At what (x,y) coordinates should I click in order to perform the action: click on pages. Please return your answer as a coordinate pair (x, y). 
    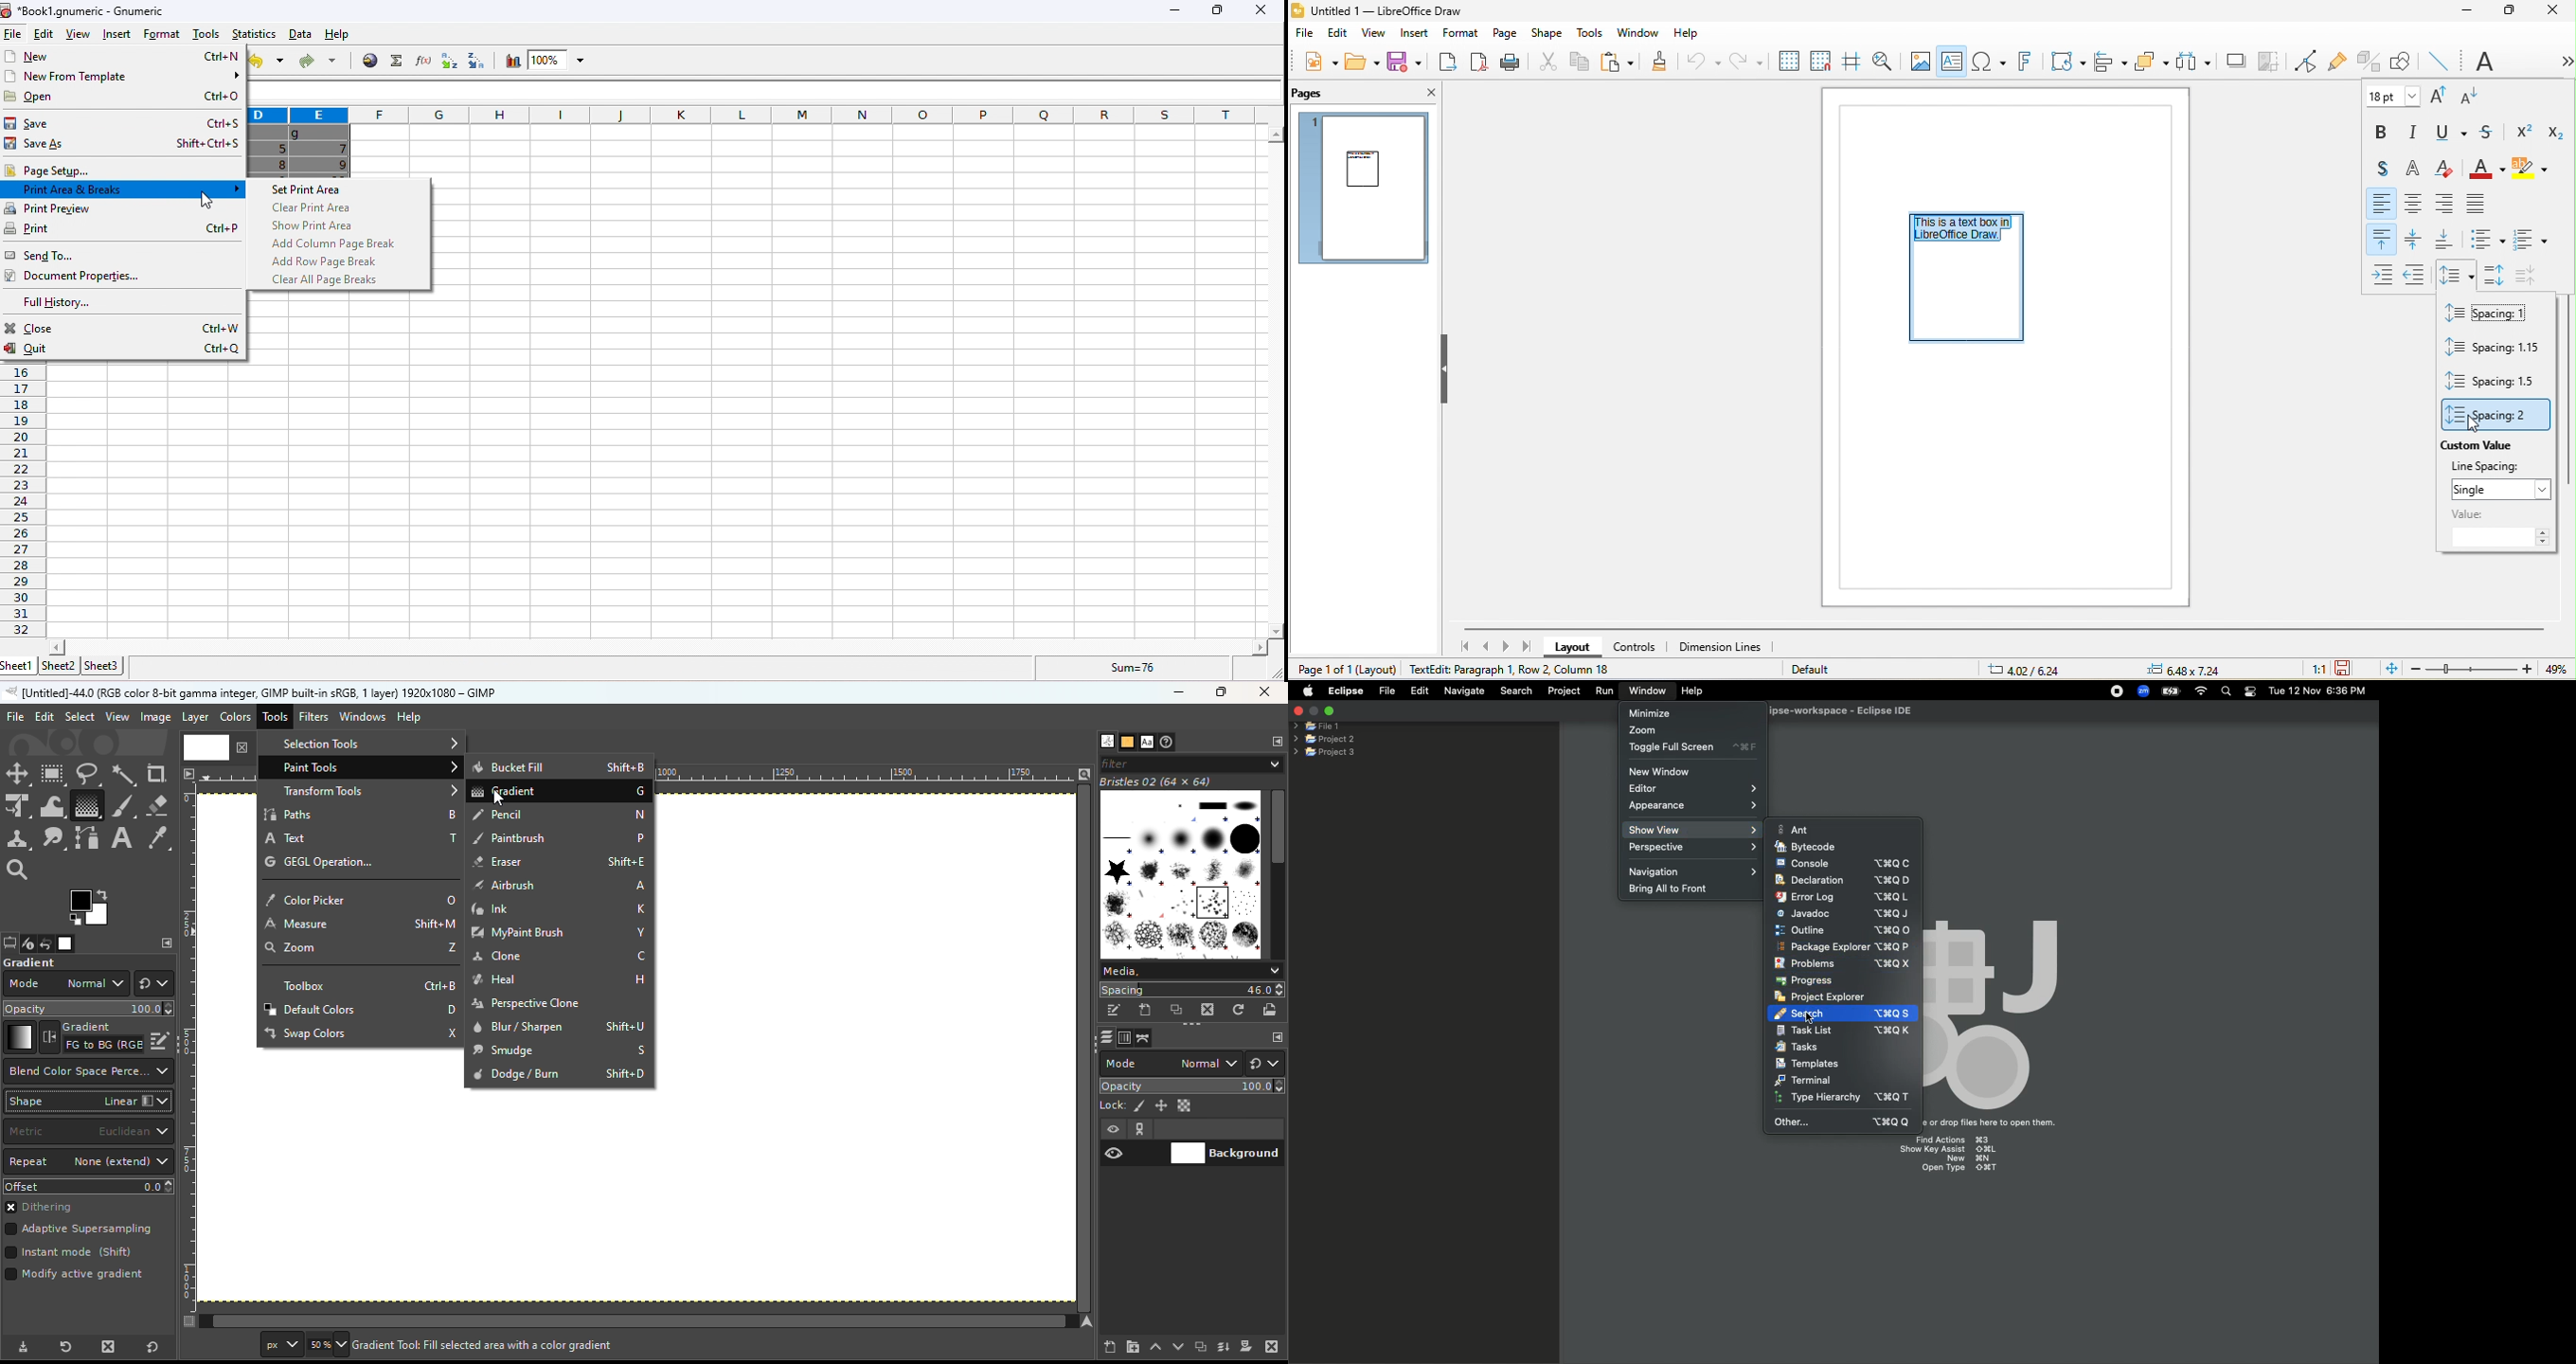
    Looking at the image, I should click on (1313, 92).